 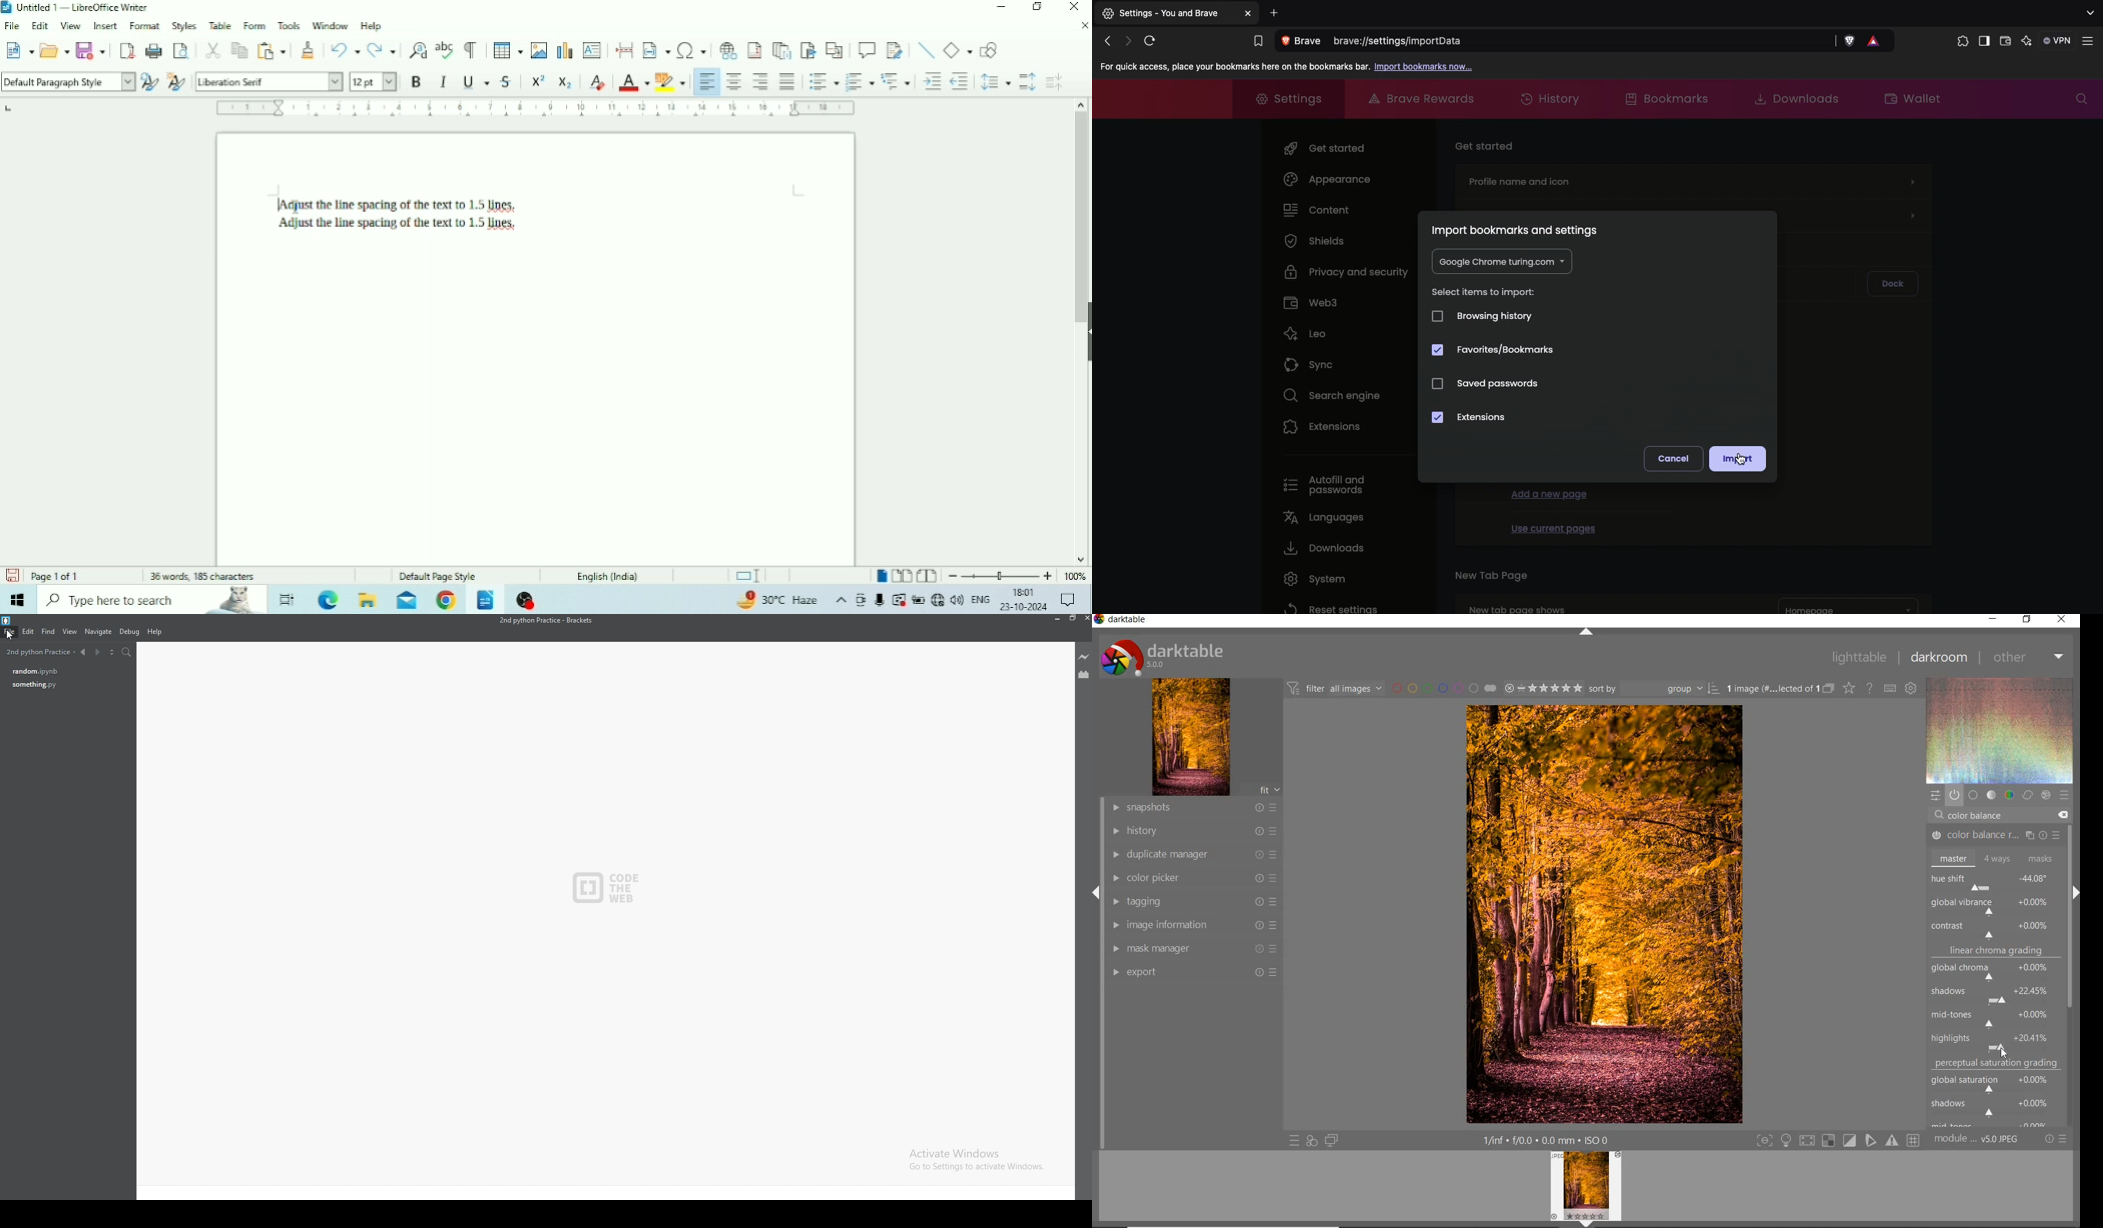 I want to click on Google Chrome, so click(x=446, y=600).